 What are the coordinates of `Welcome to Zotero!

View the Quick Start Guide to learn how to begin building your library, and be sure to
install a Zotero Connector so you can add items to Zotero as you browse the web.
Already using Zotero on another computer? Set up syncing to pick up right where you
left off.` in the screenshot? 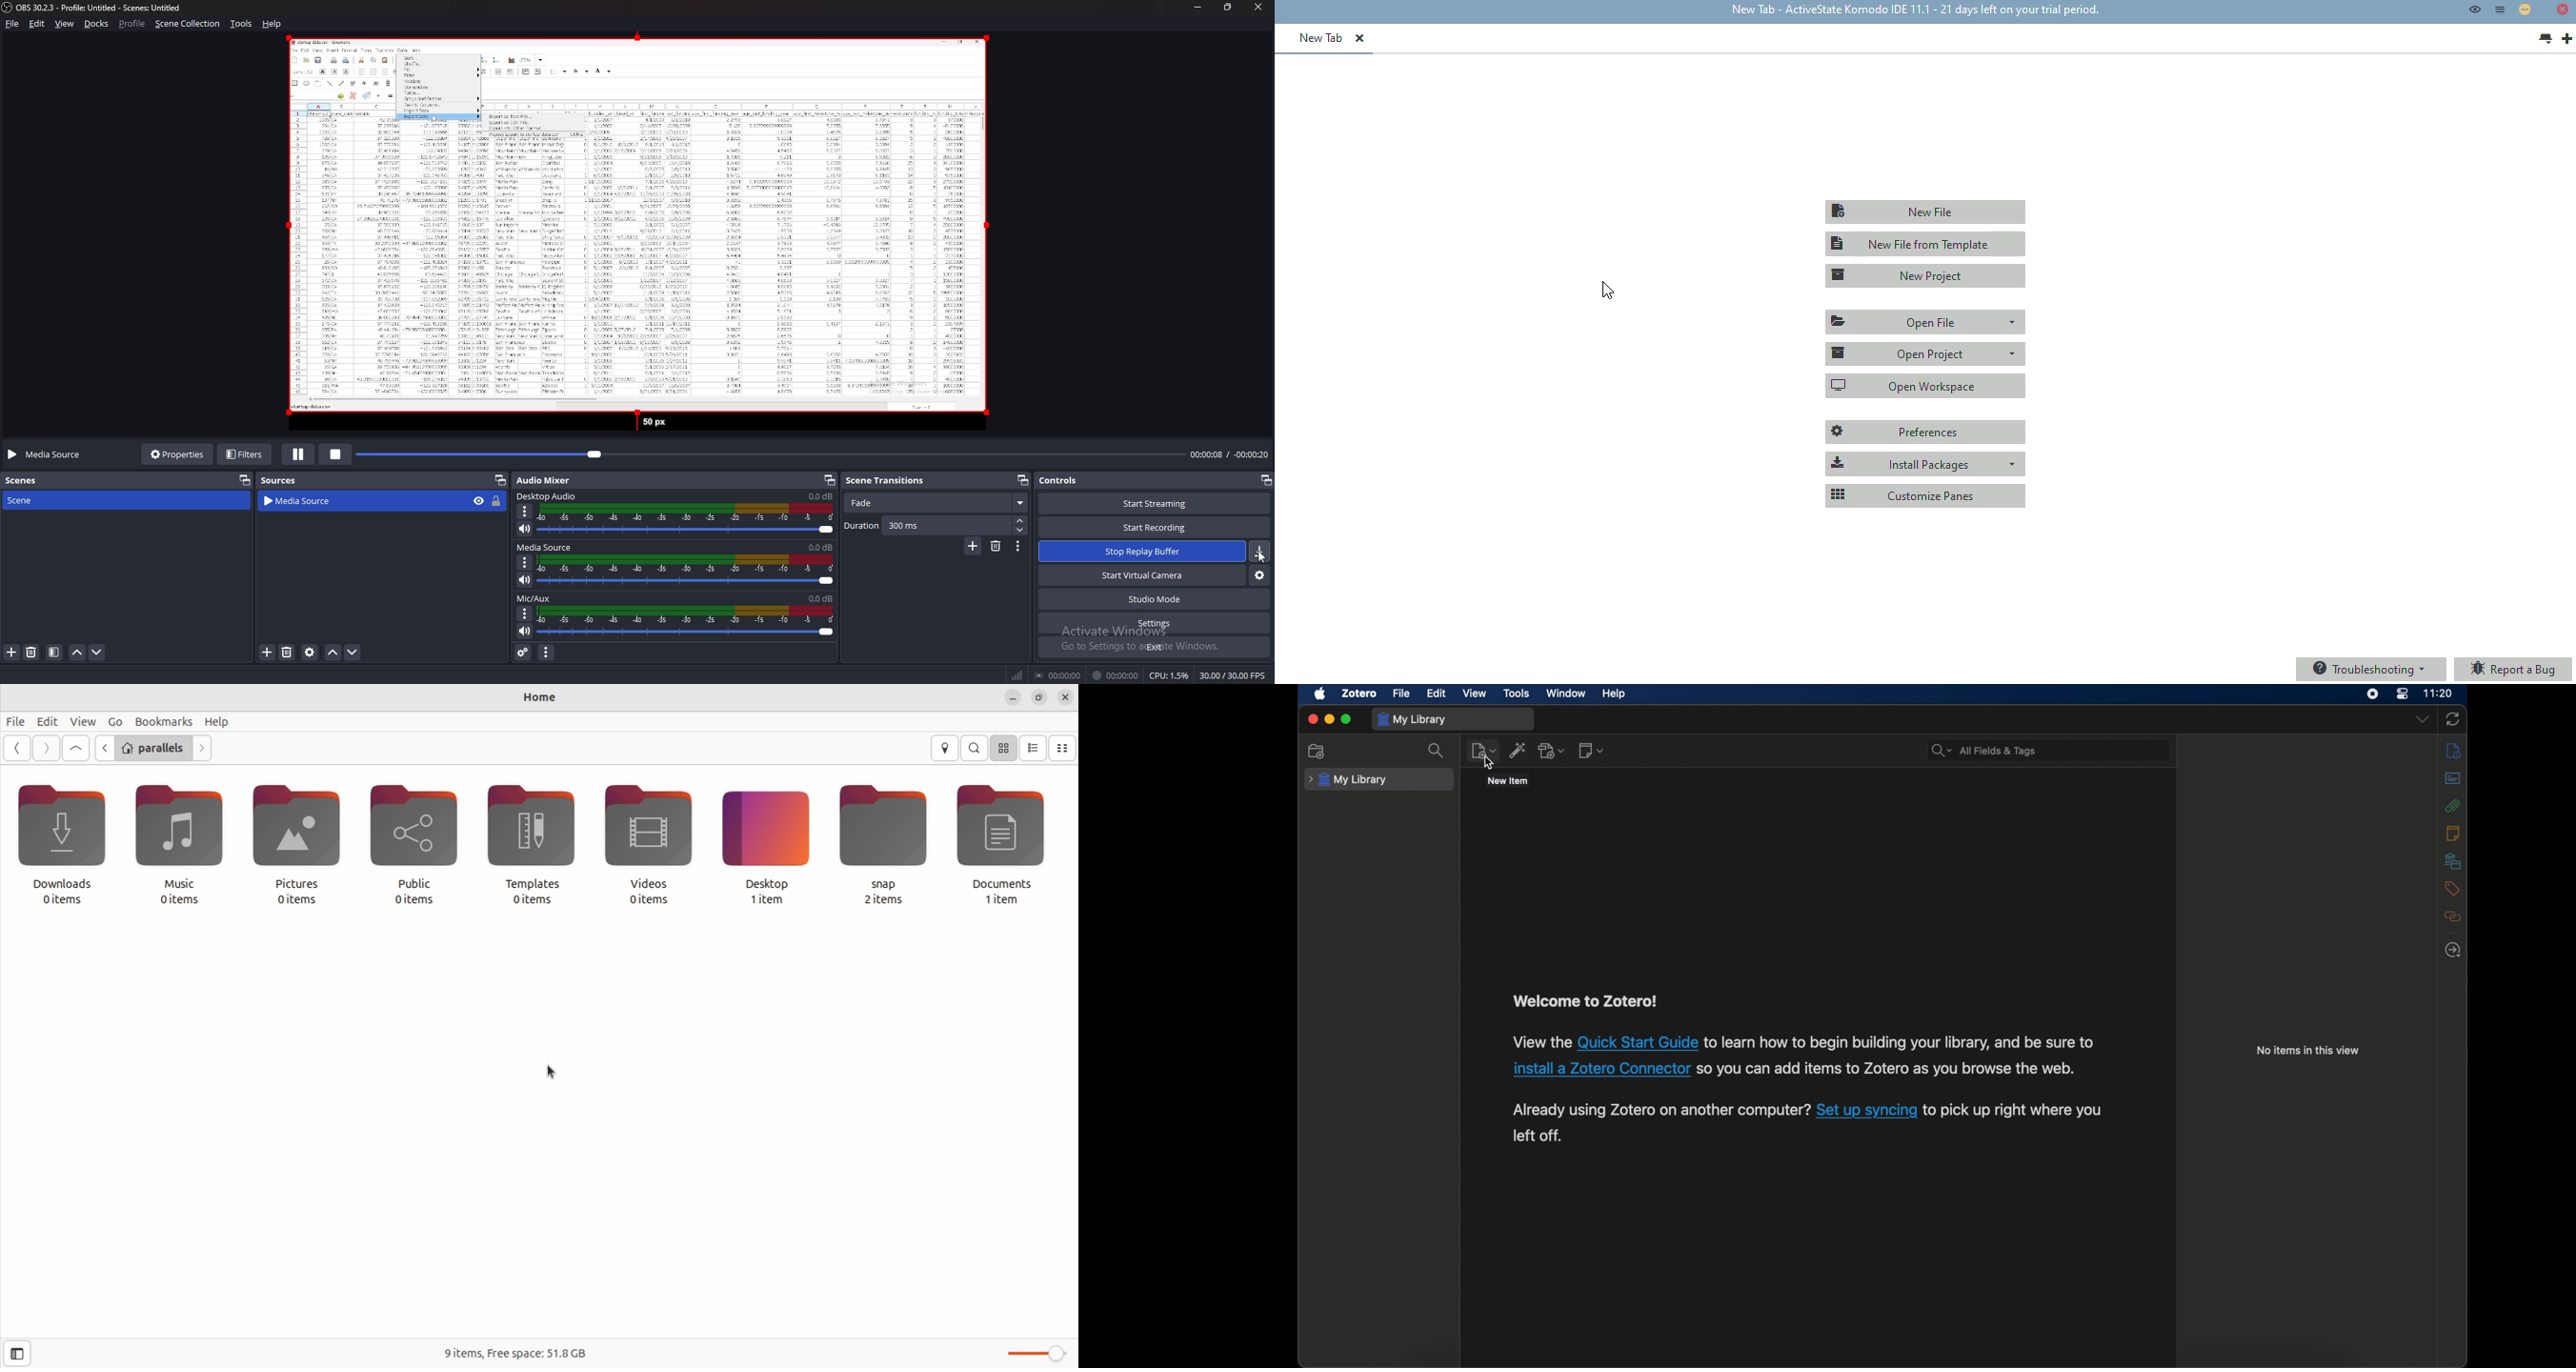 It's located at (1819, 1074).